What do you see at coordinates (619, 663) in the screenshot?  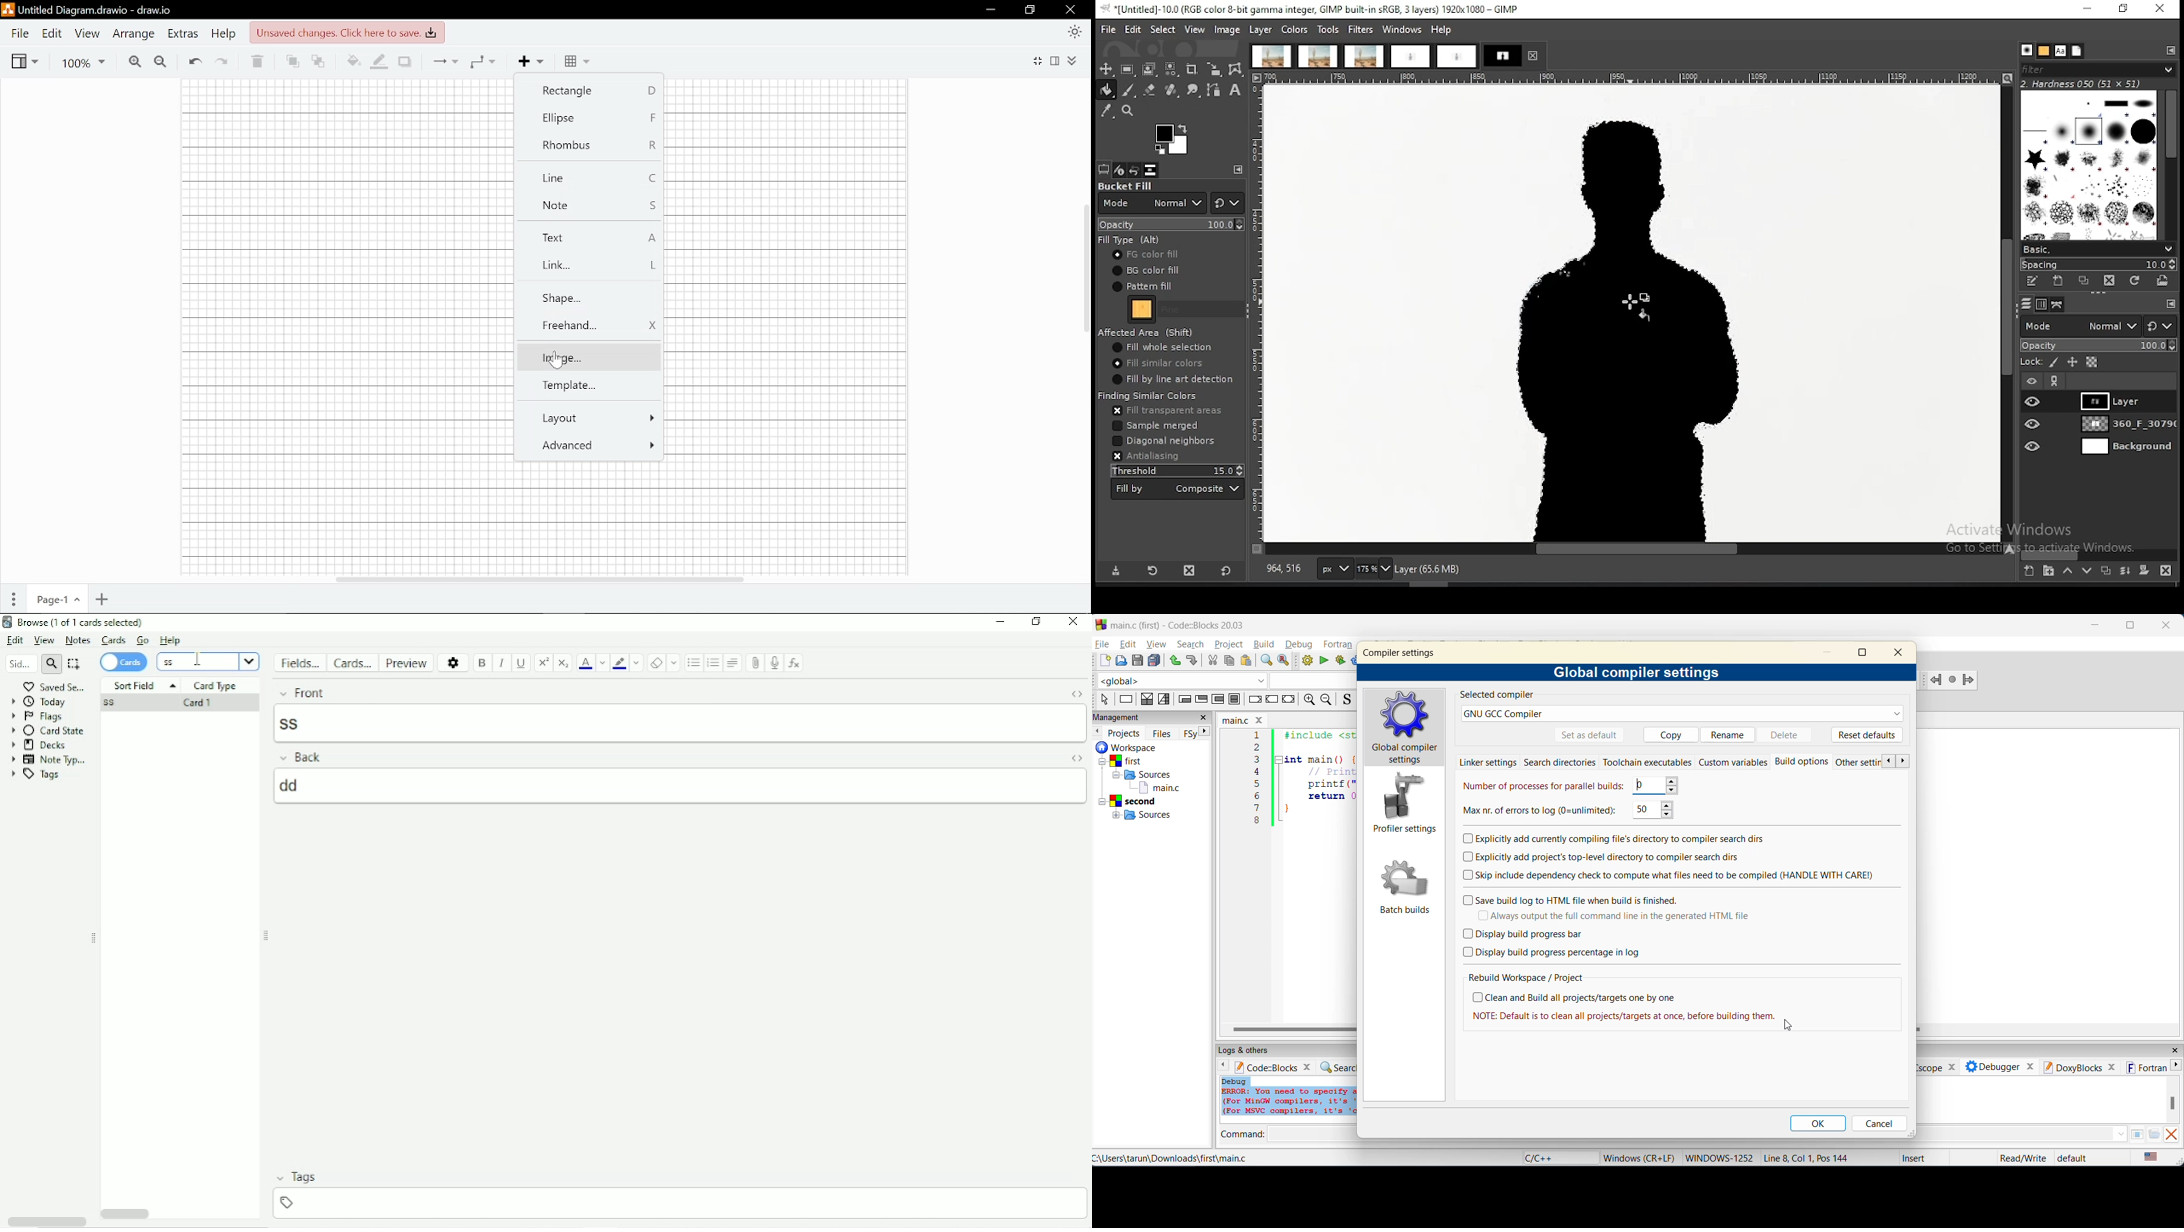 I see `Text Highlight color` at bounding box center [619, 663].